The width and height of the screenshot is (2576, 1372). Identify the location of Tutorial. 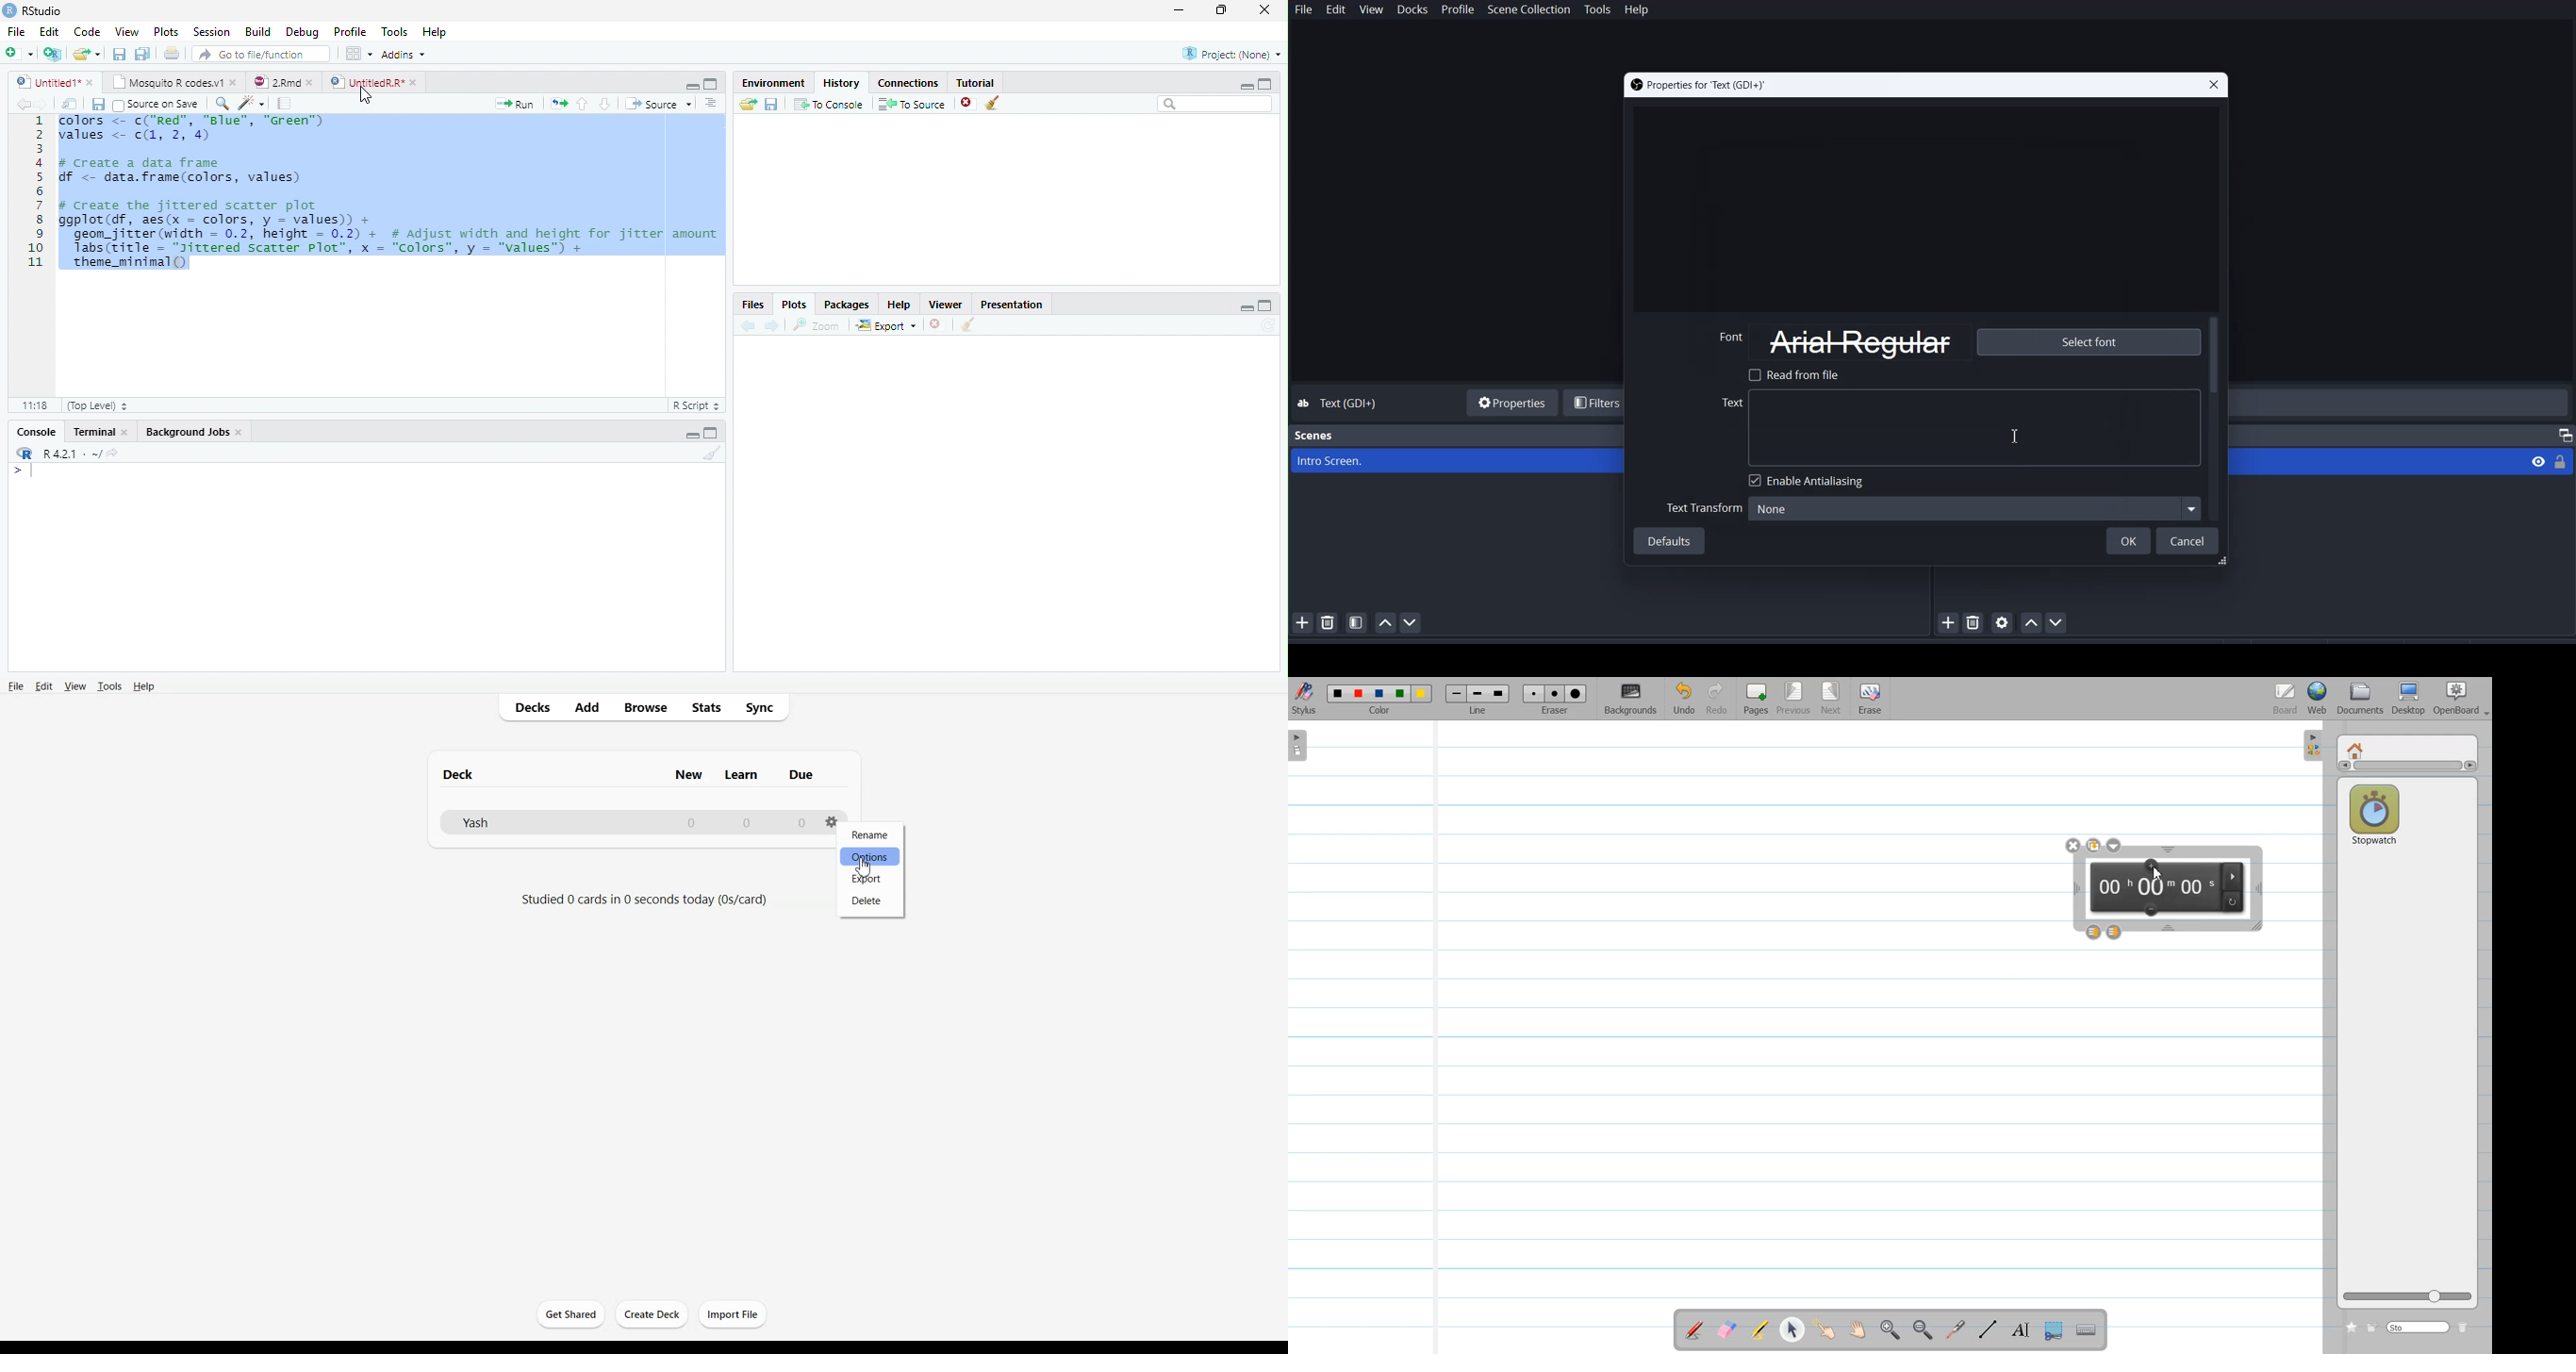
(976, 82).